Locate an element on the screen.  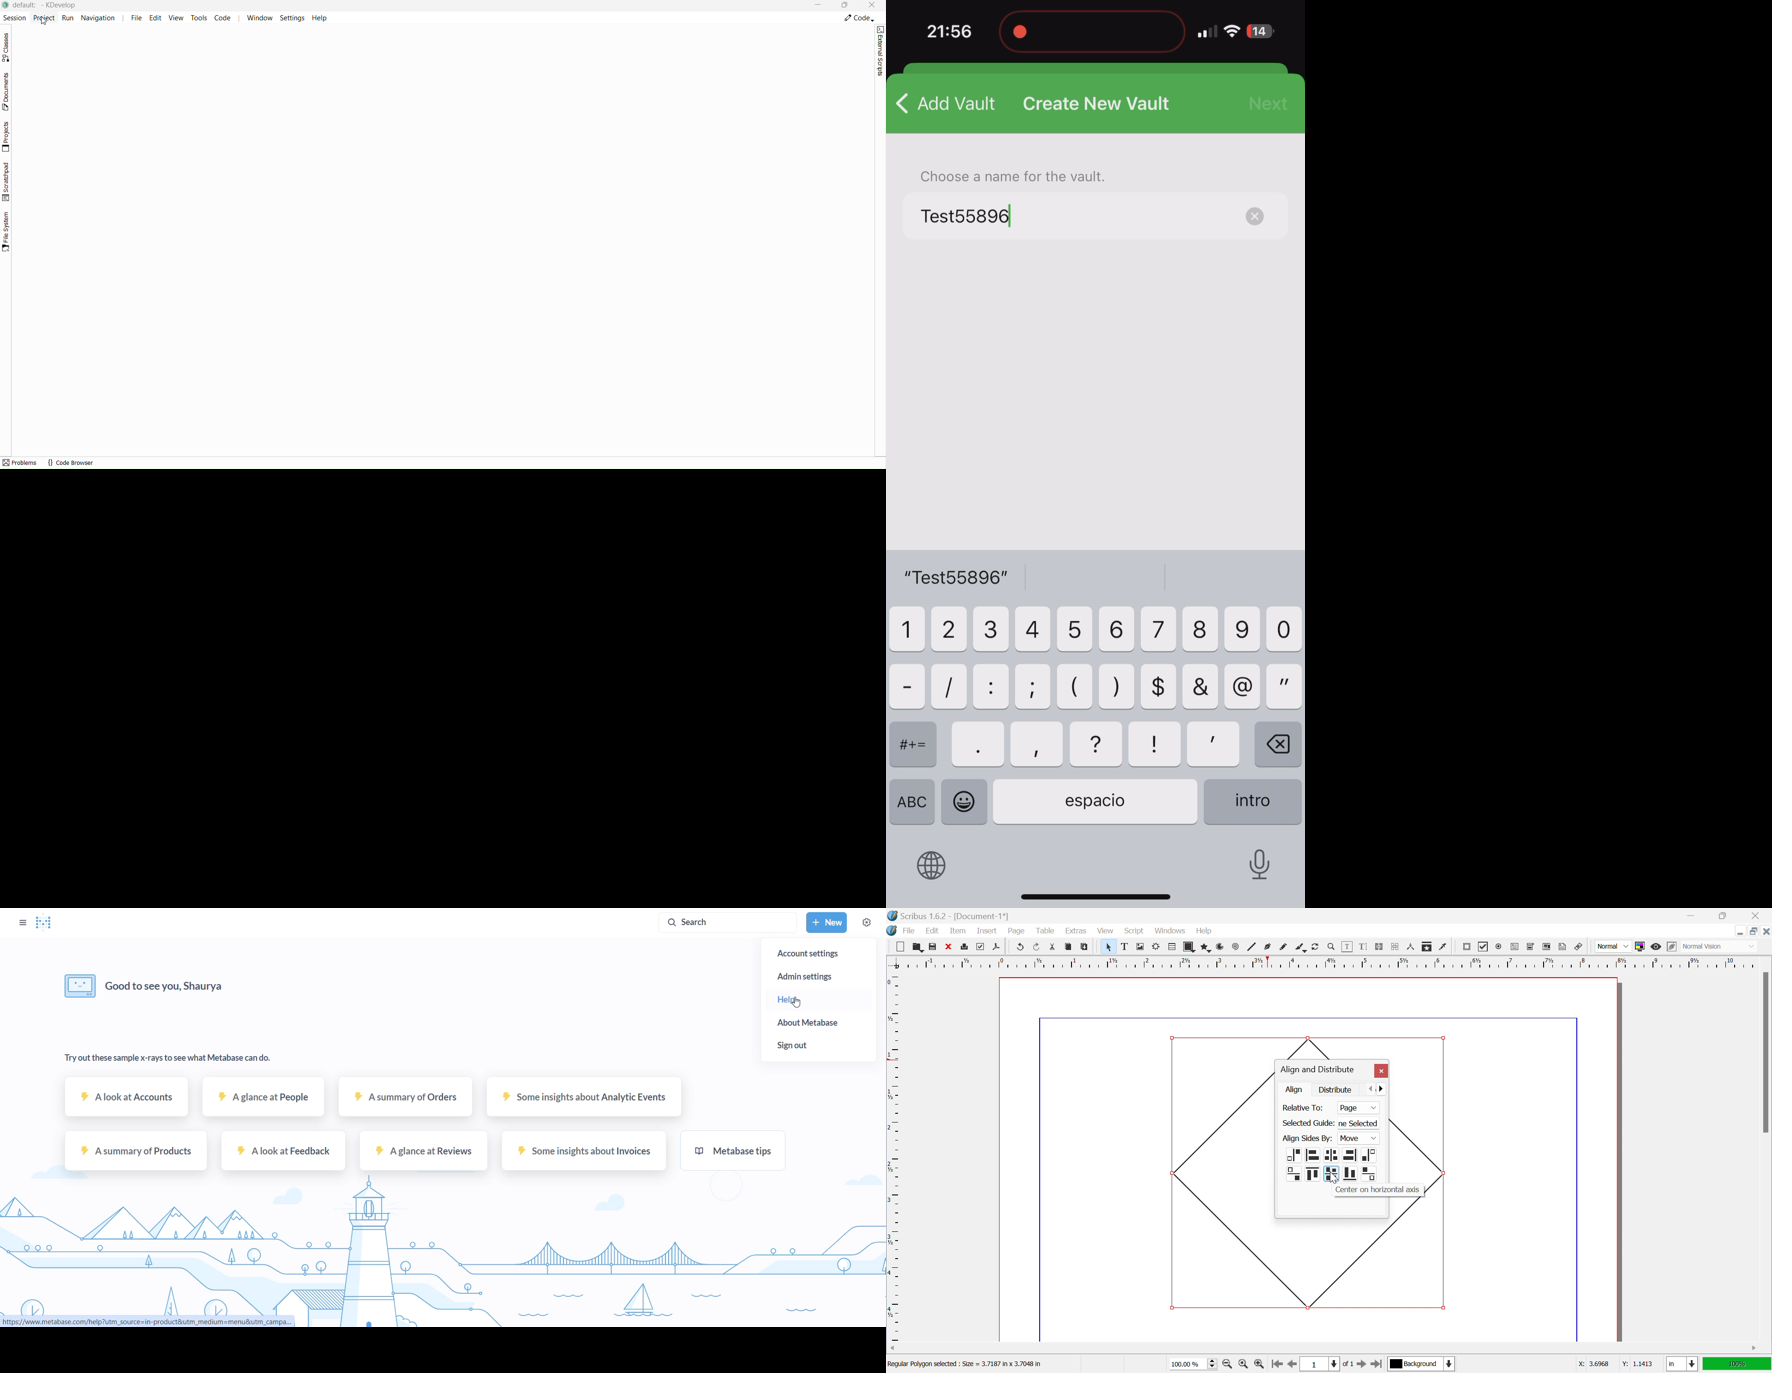
wi-fi is located at coordinates (1233, 35).